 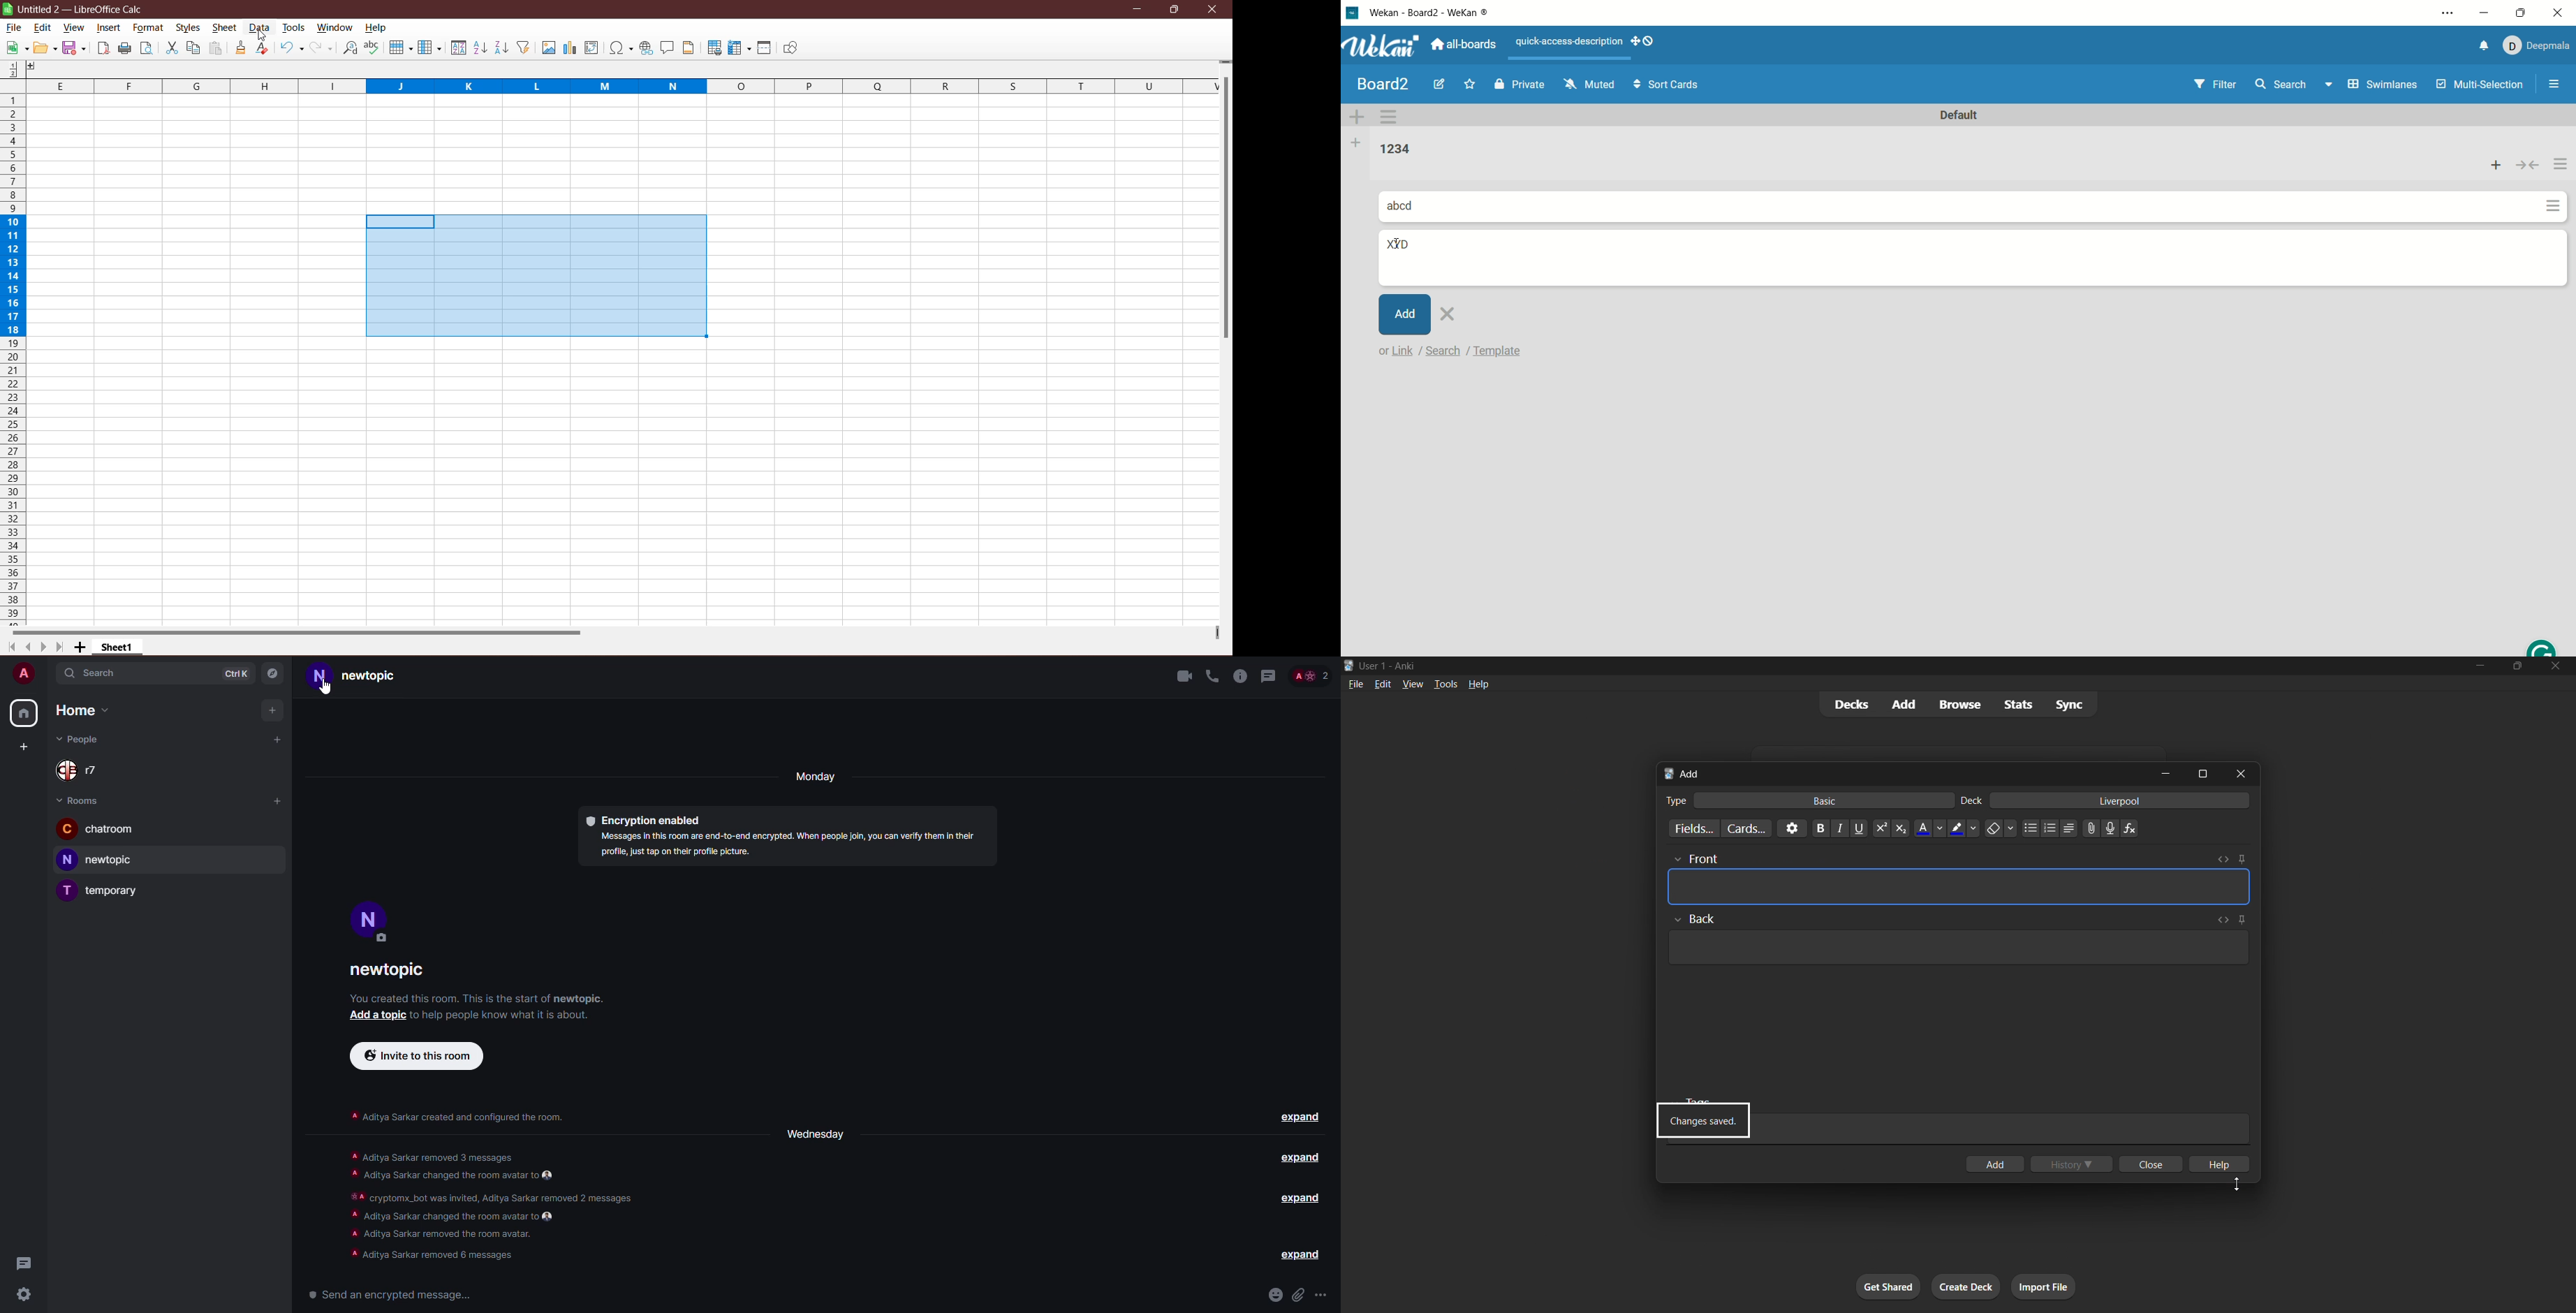 What do you see at coordinates (1928, 828) in the screenshot?
I see `text color` at bounding box center [1928, 828].